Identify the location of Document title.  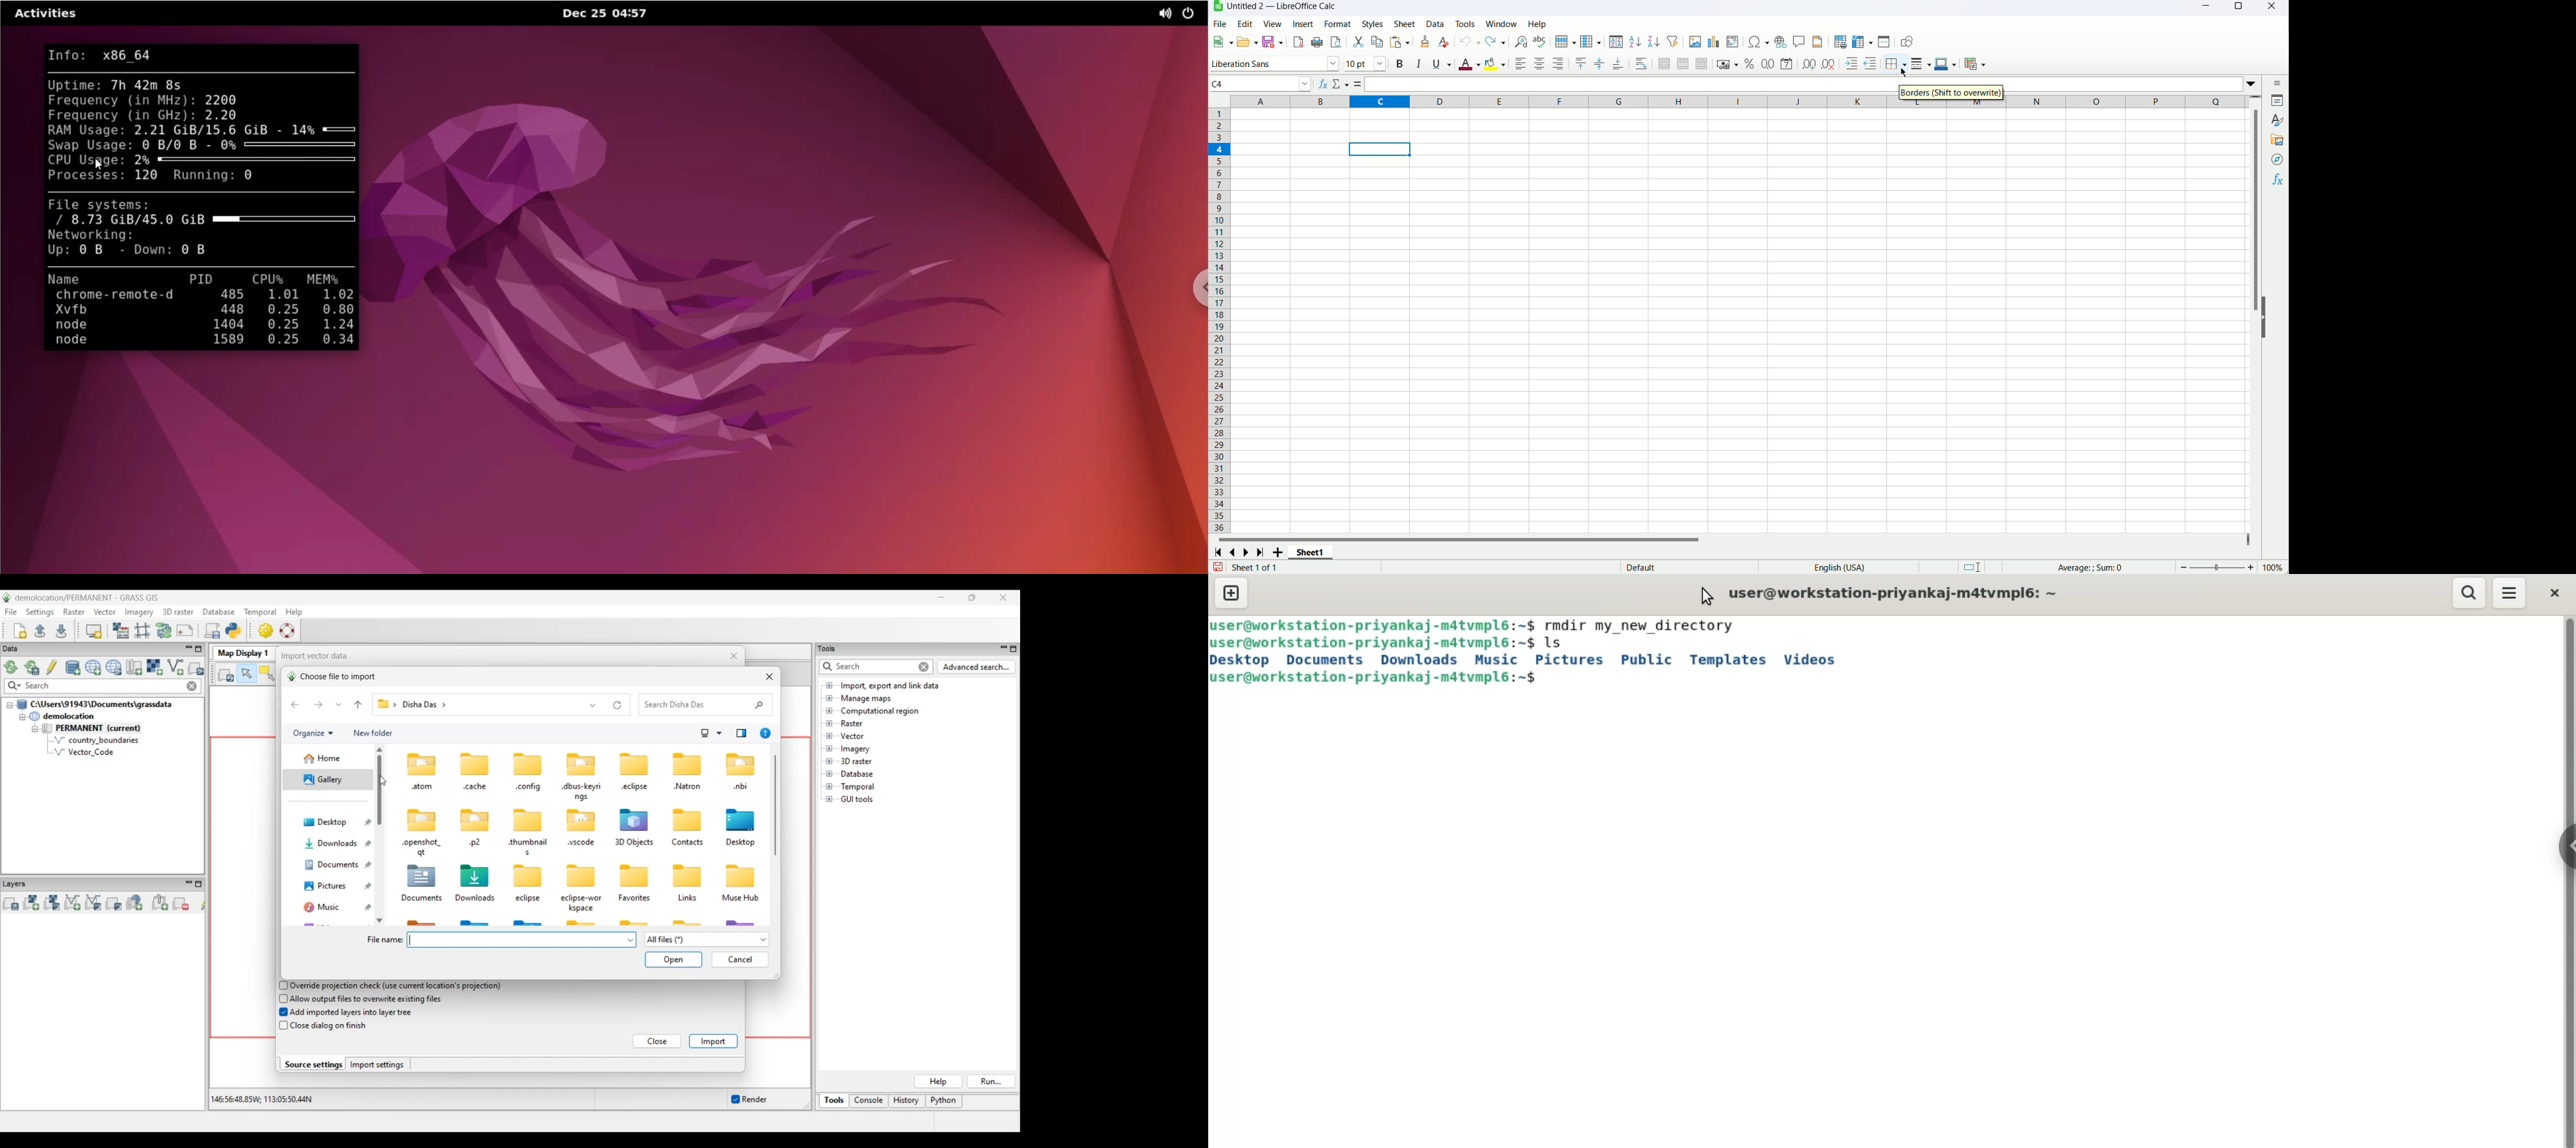
(1283, 6).